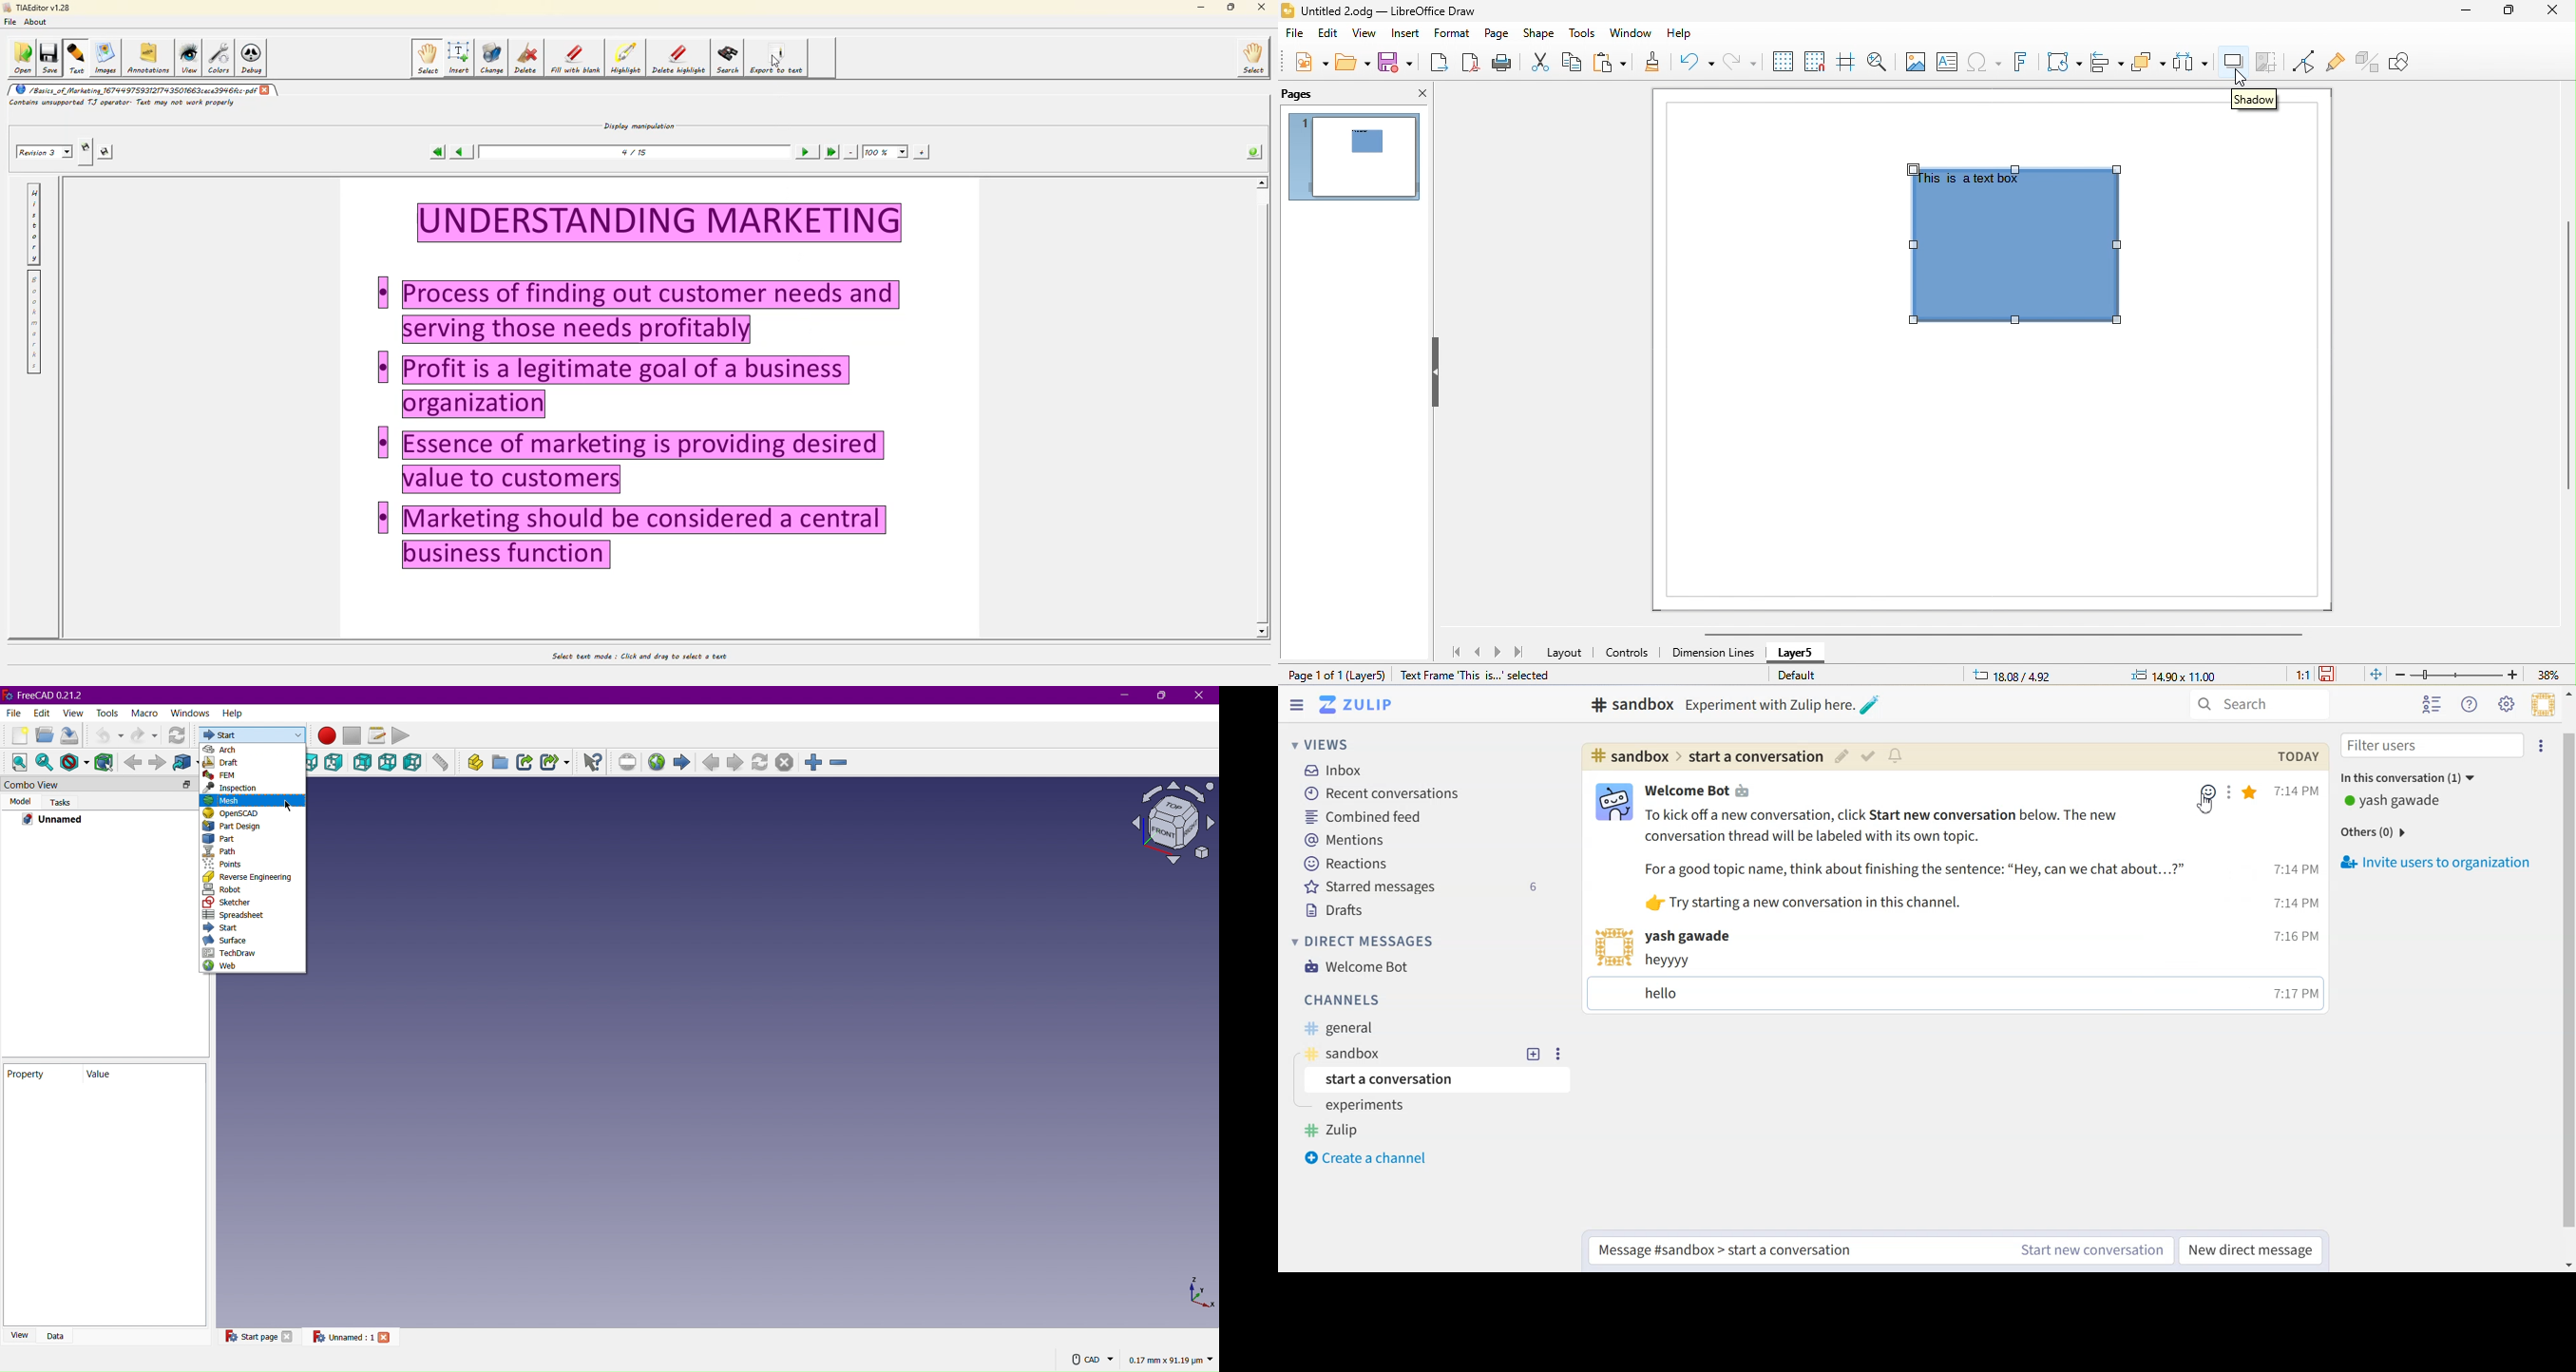 This screenshot has width=2576, height=1372. What do you see at coordinates (2191, 62) in the screenshot?
I see `select at least three object to distribute` at bounding box center [2191, 62].